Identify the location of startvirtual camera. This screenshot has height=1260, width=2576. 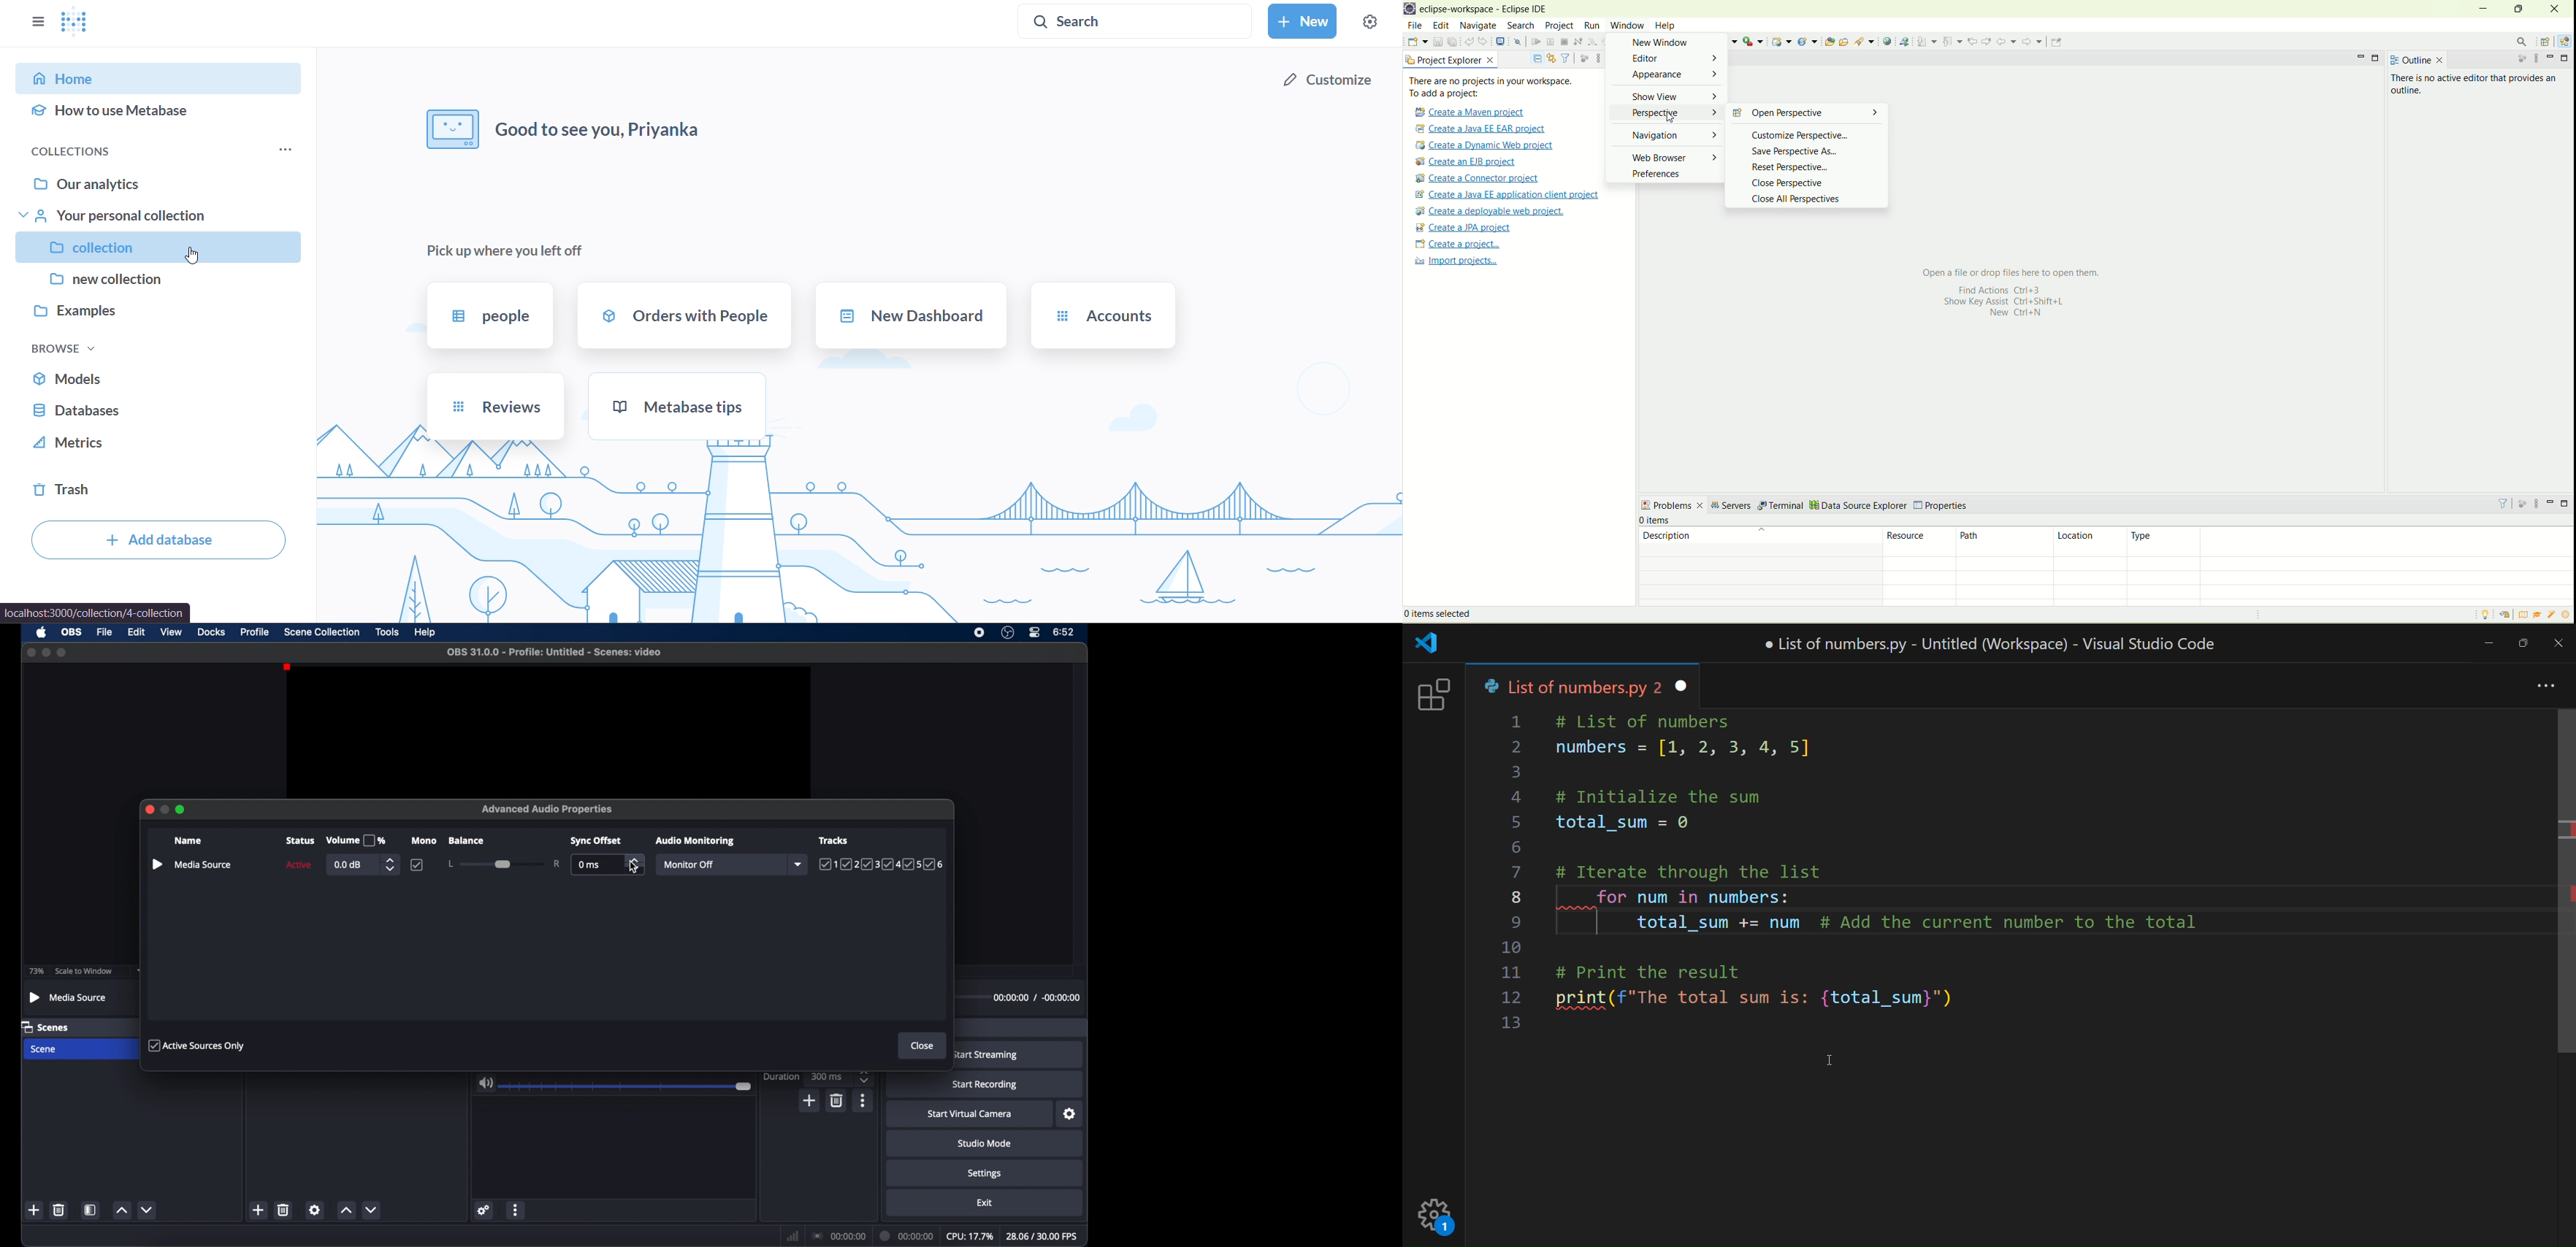
(969, 1114).